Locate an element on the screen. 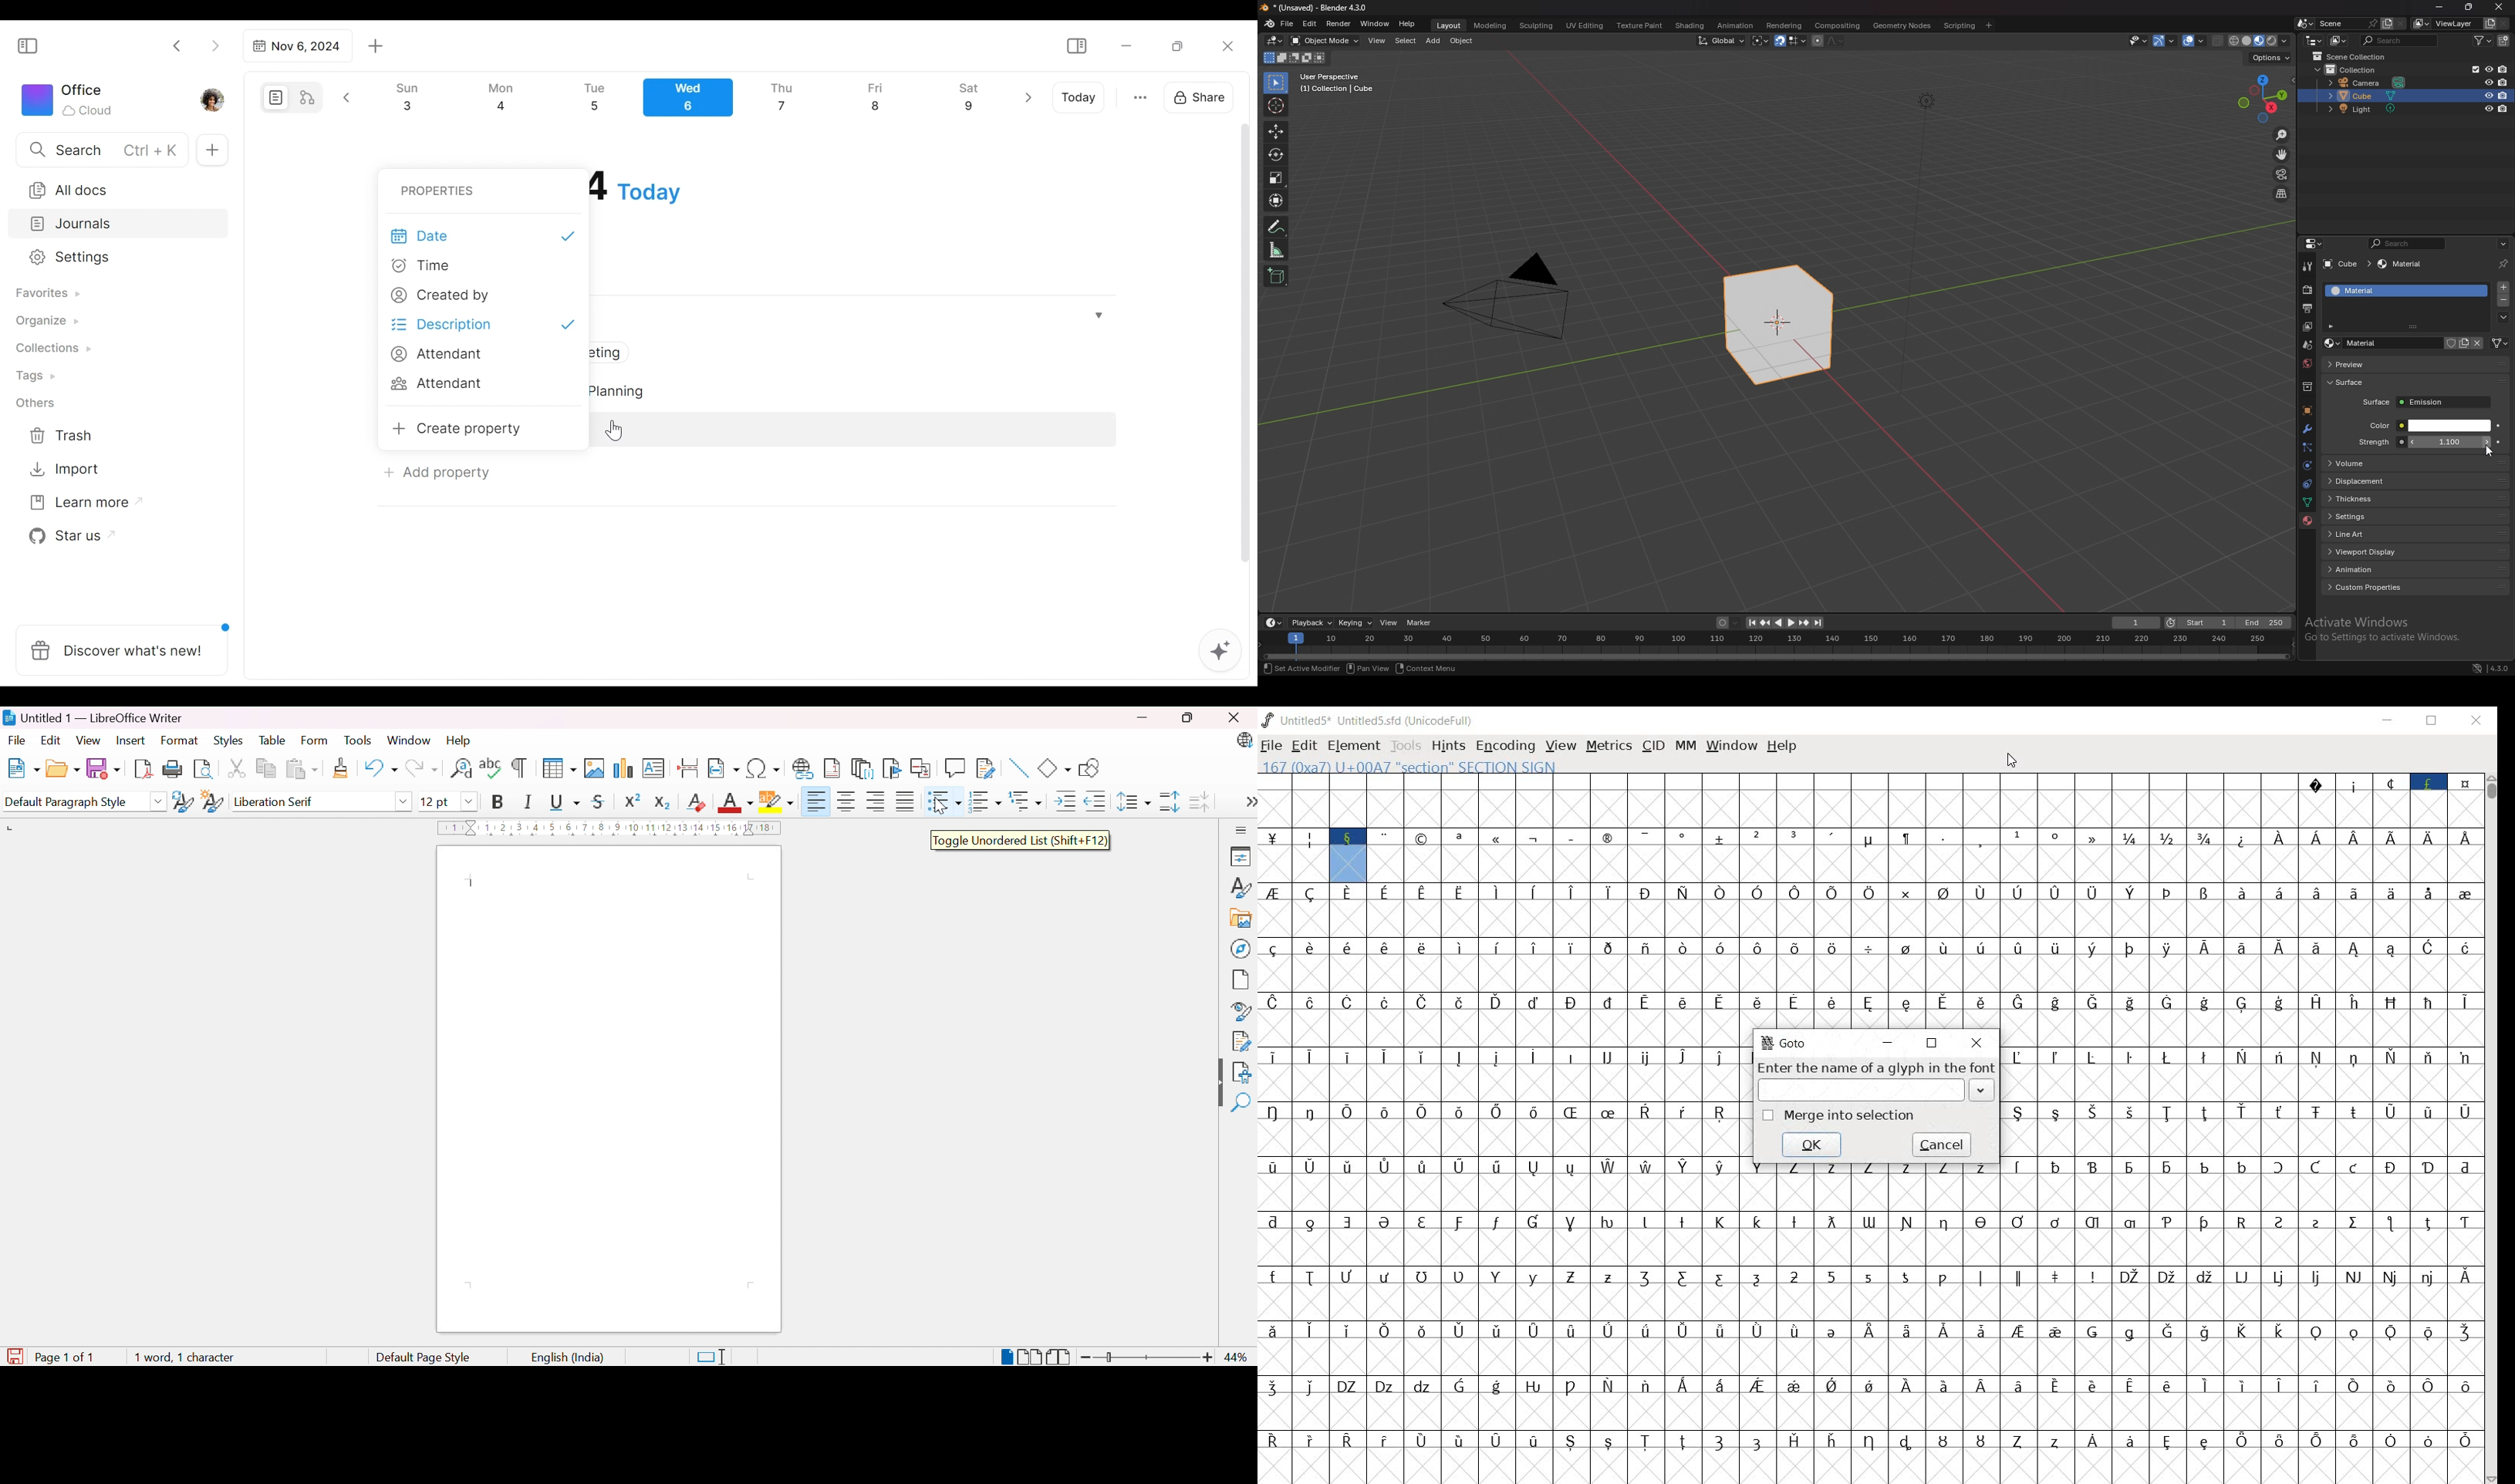 Image resolution: width=2520 pixels, height=1484 pixels. object is located at coordinates (2306, 411).